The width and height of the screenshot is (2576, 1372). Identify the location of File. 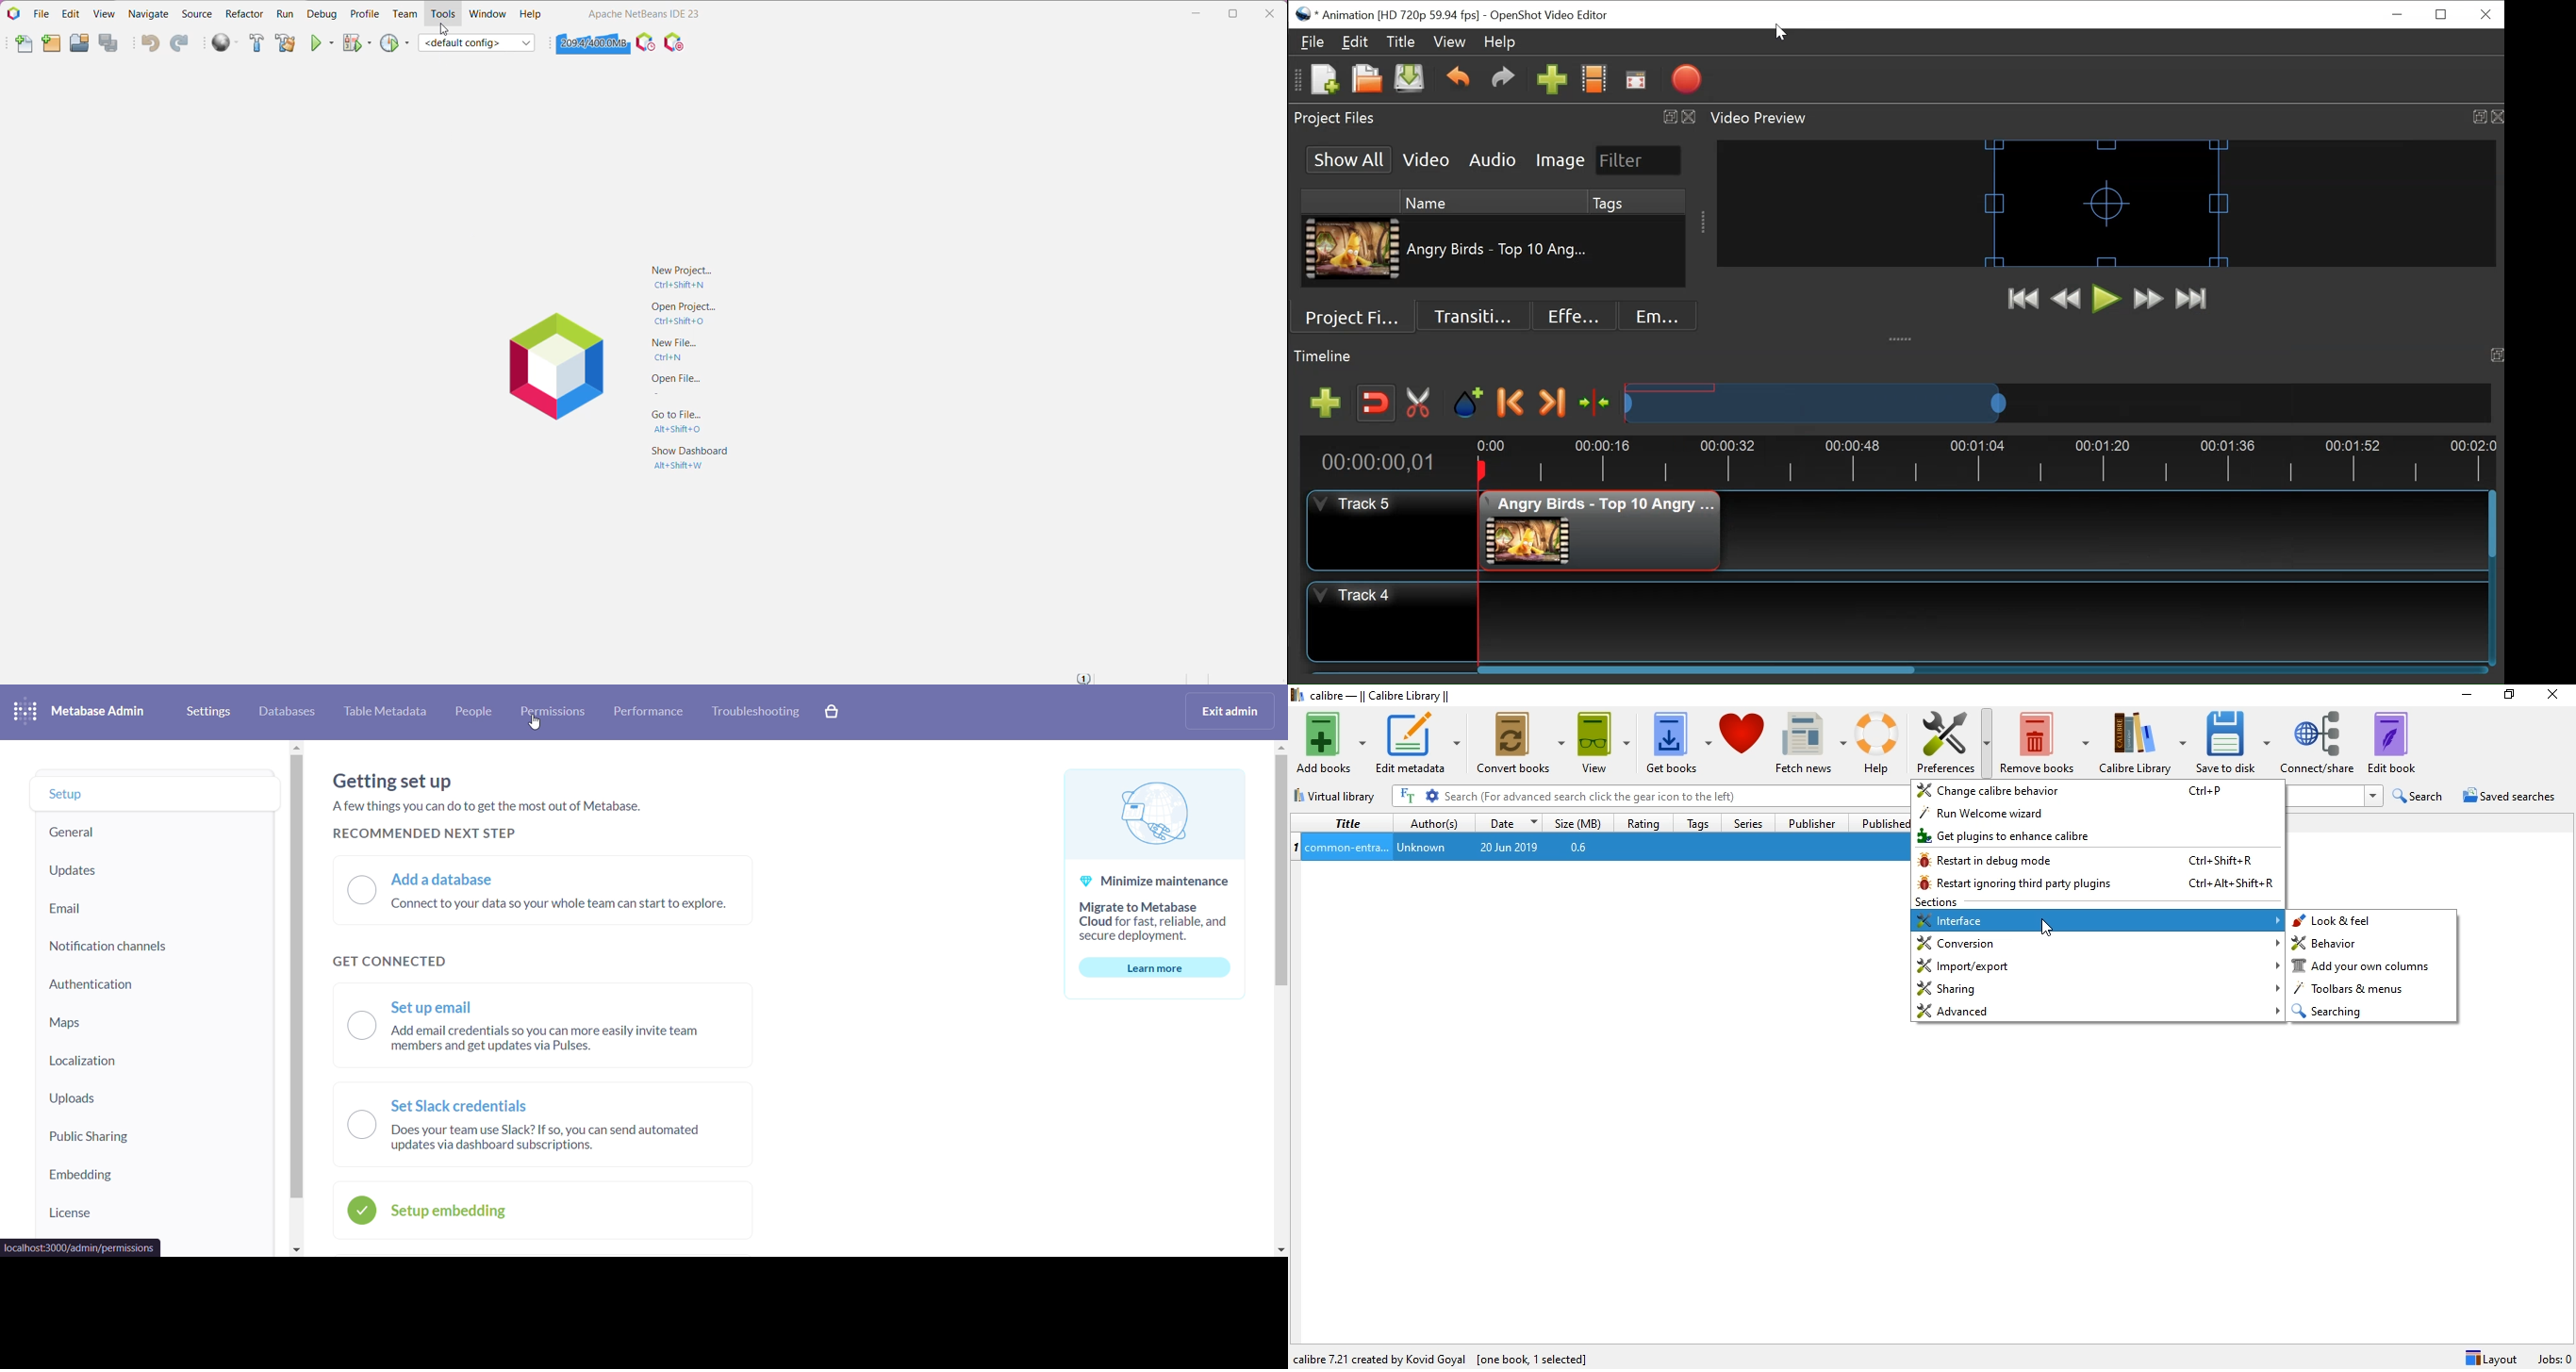
(1313, 42).